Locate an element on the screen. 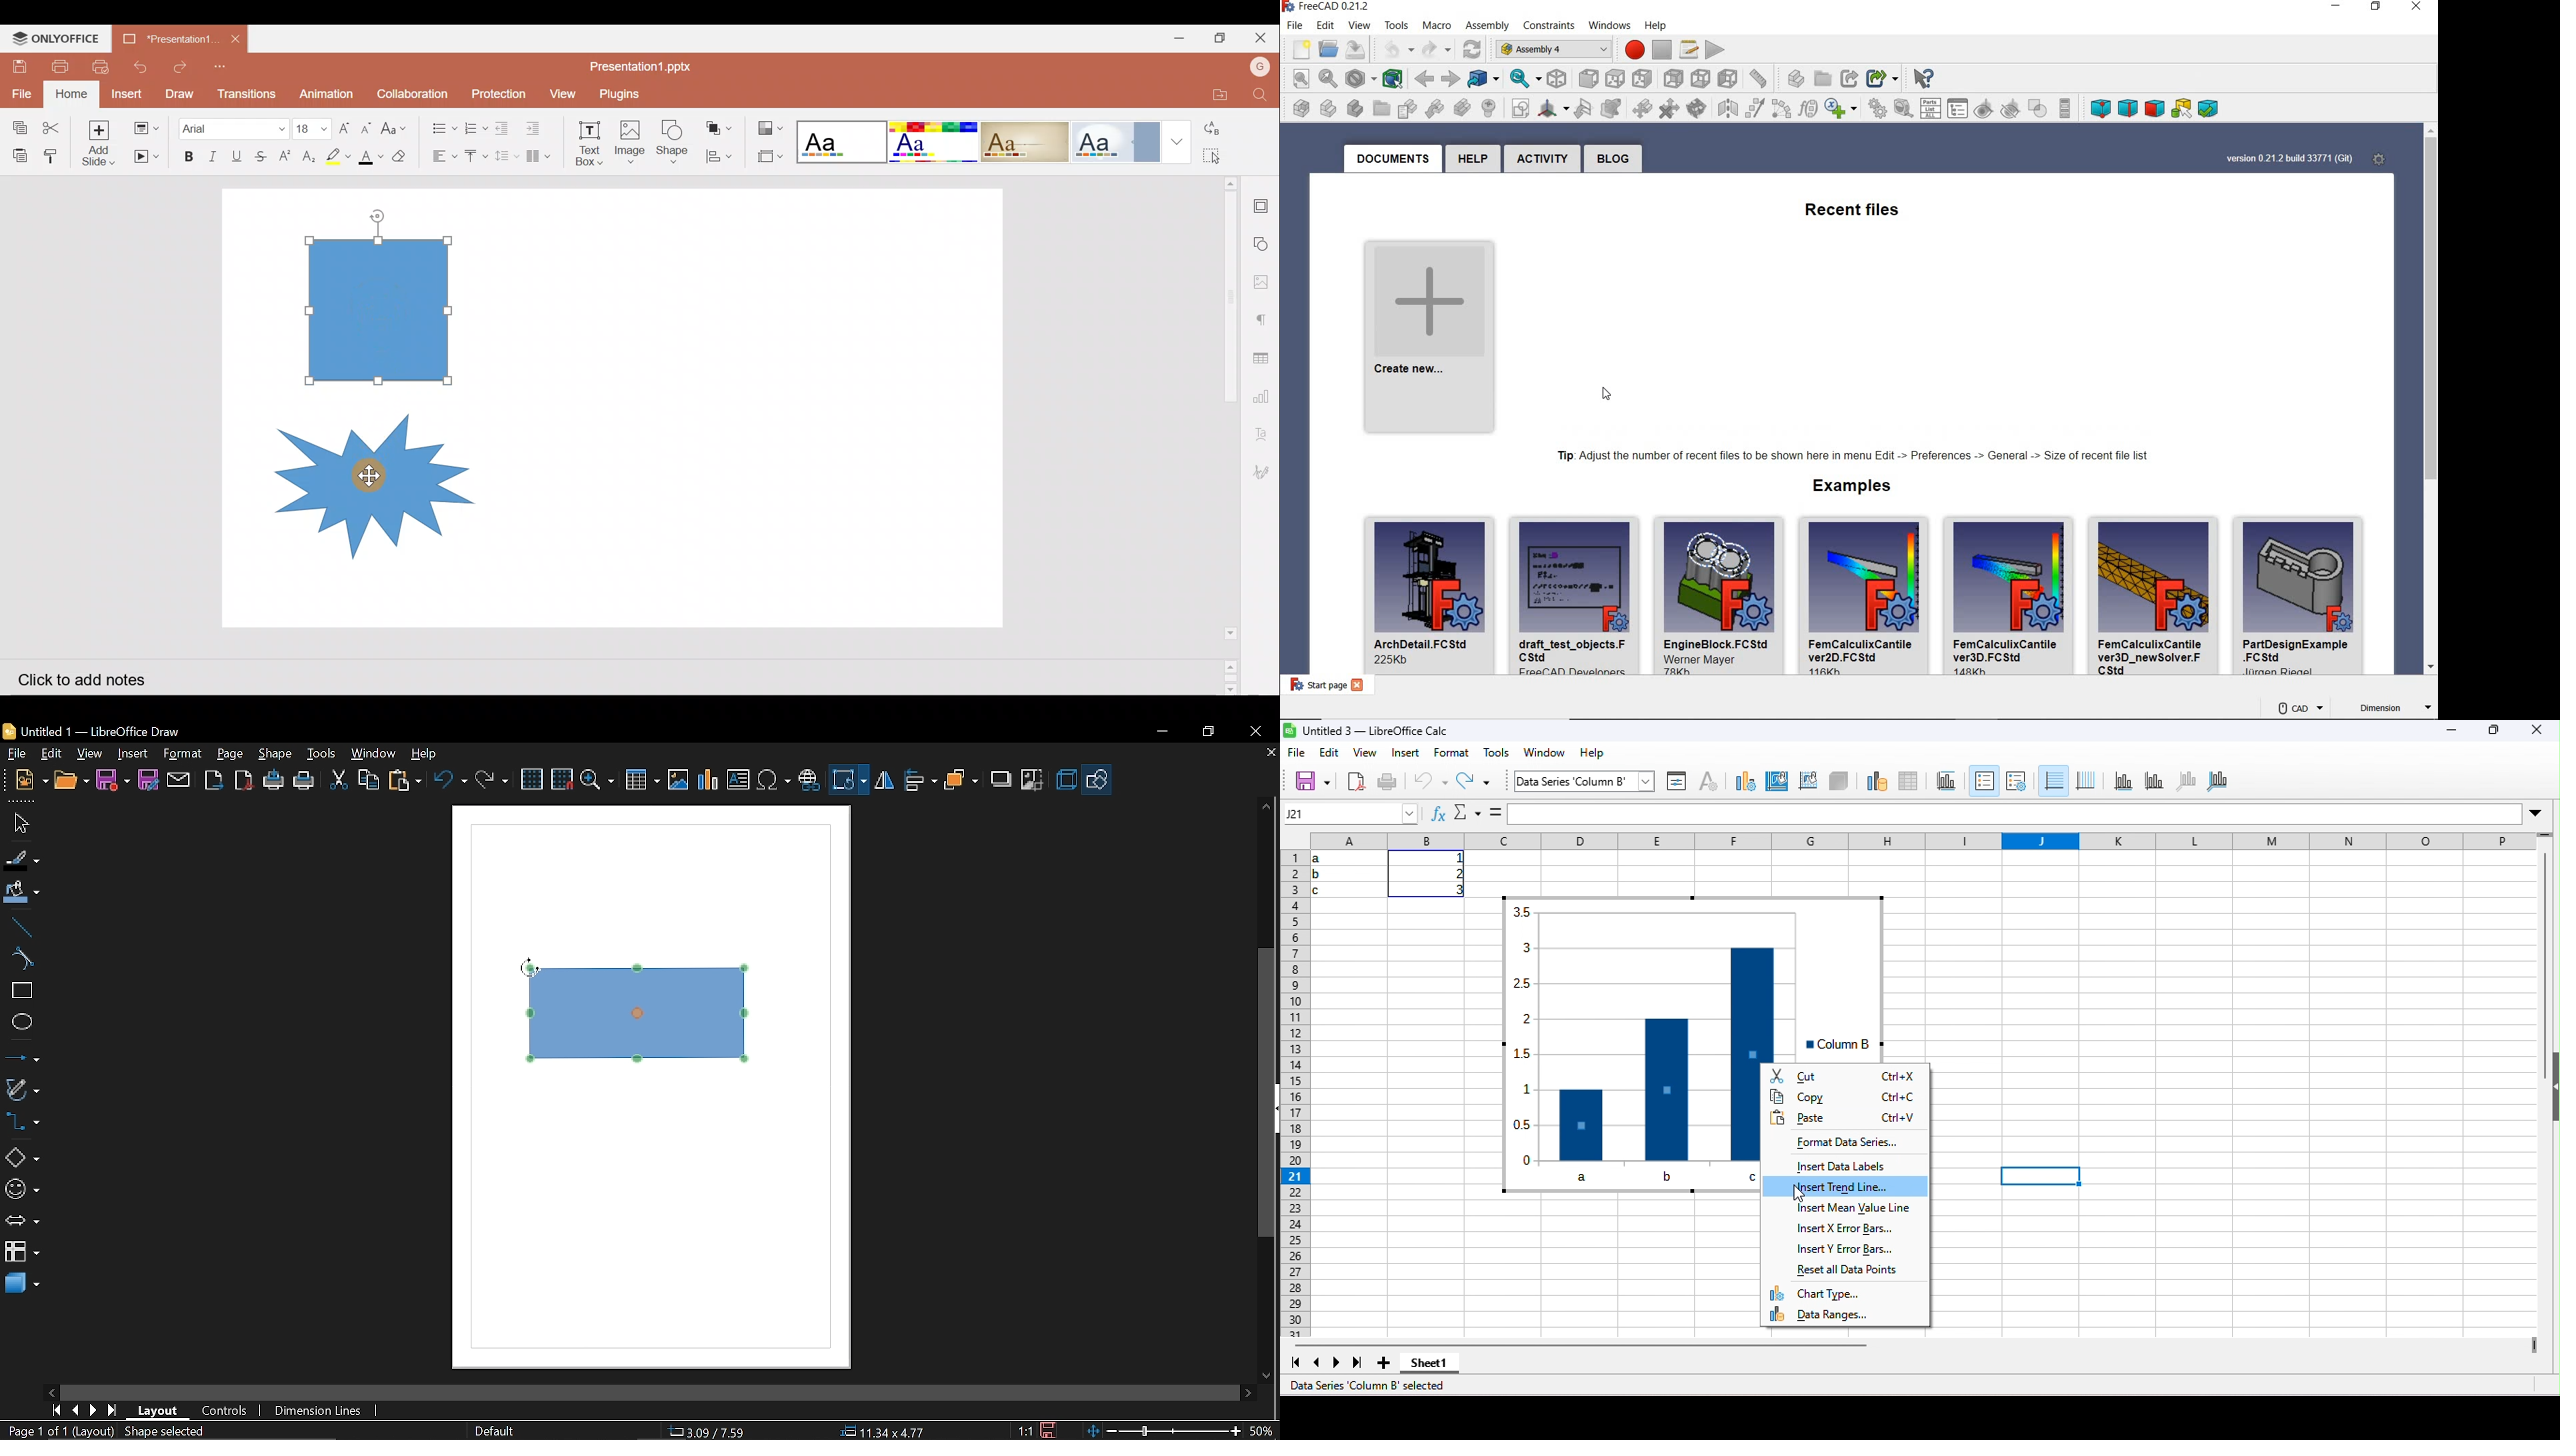 This screenshot has width=2576, height=1456. variables is located at coordinates (1808, 108).